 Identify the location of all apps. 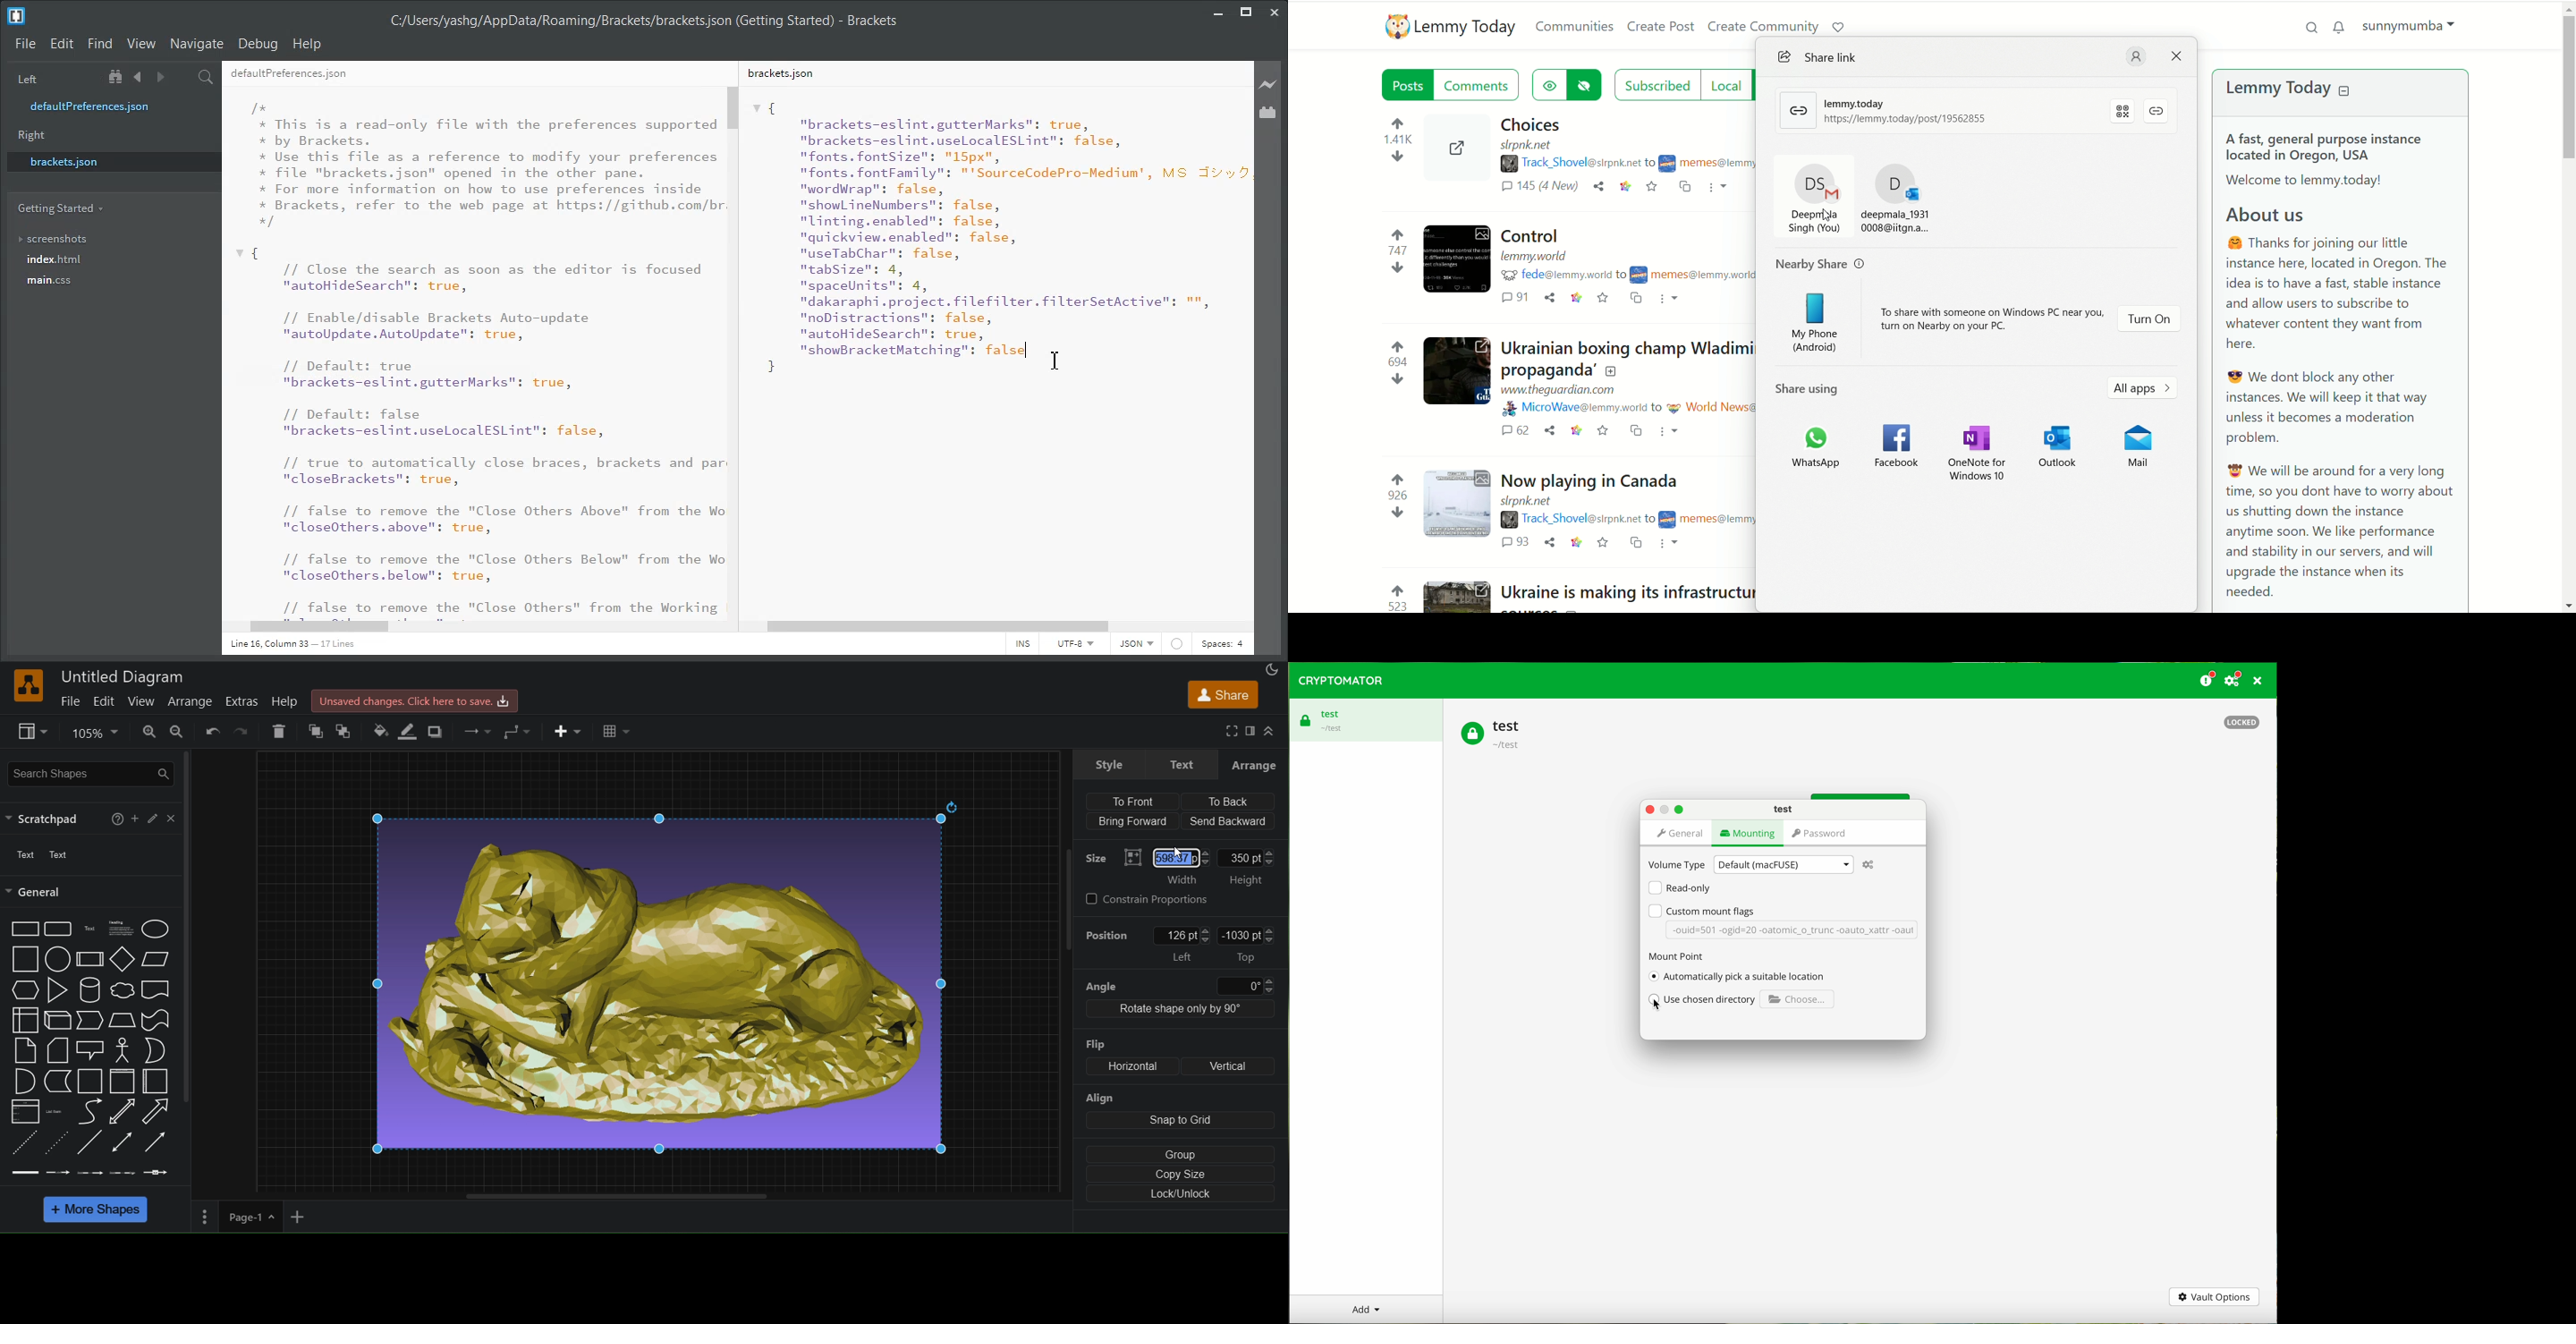
(2145, 386).